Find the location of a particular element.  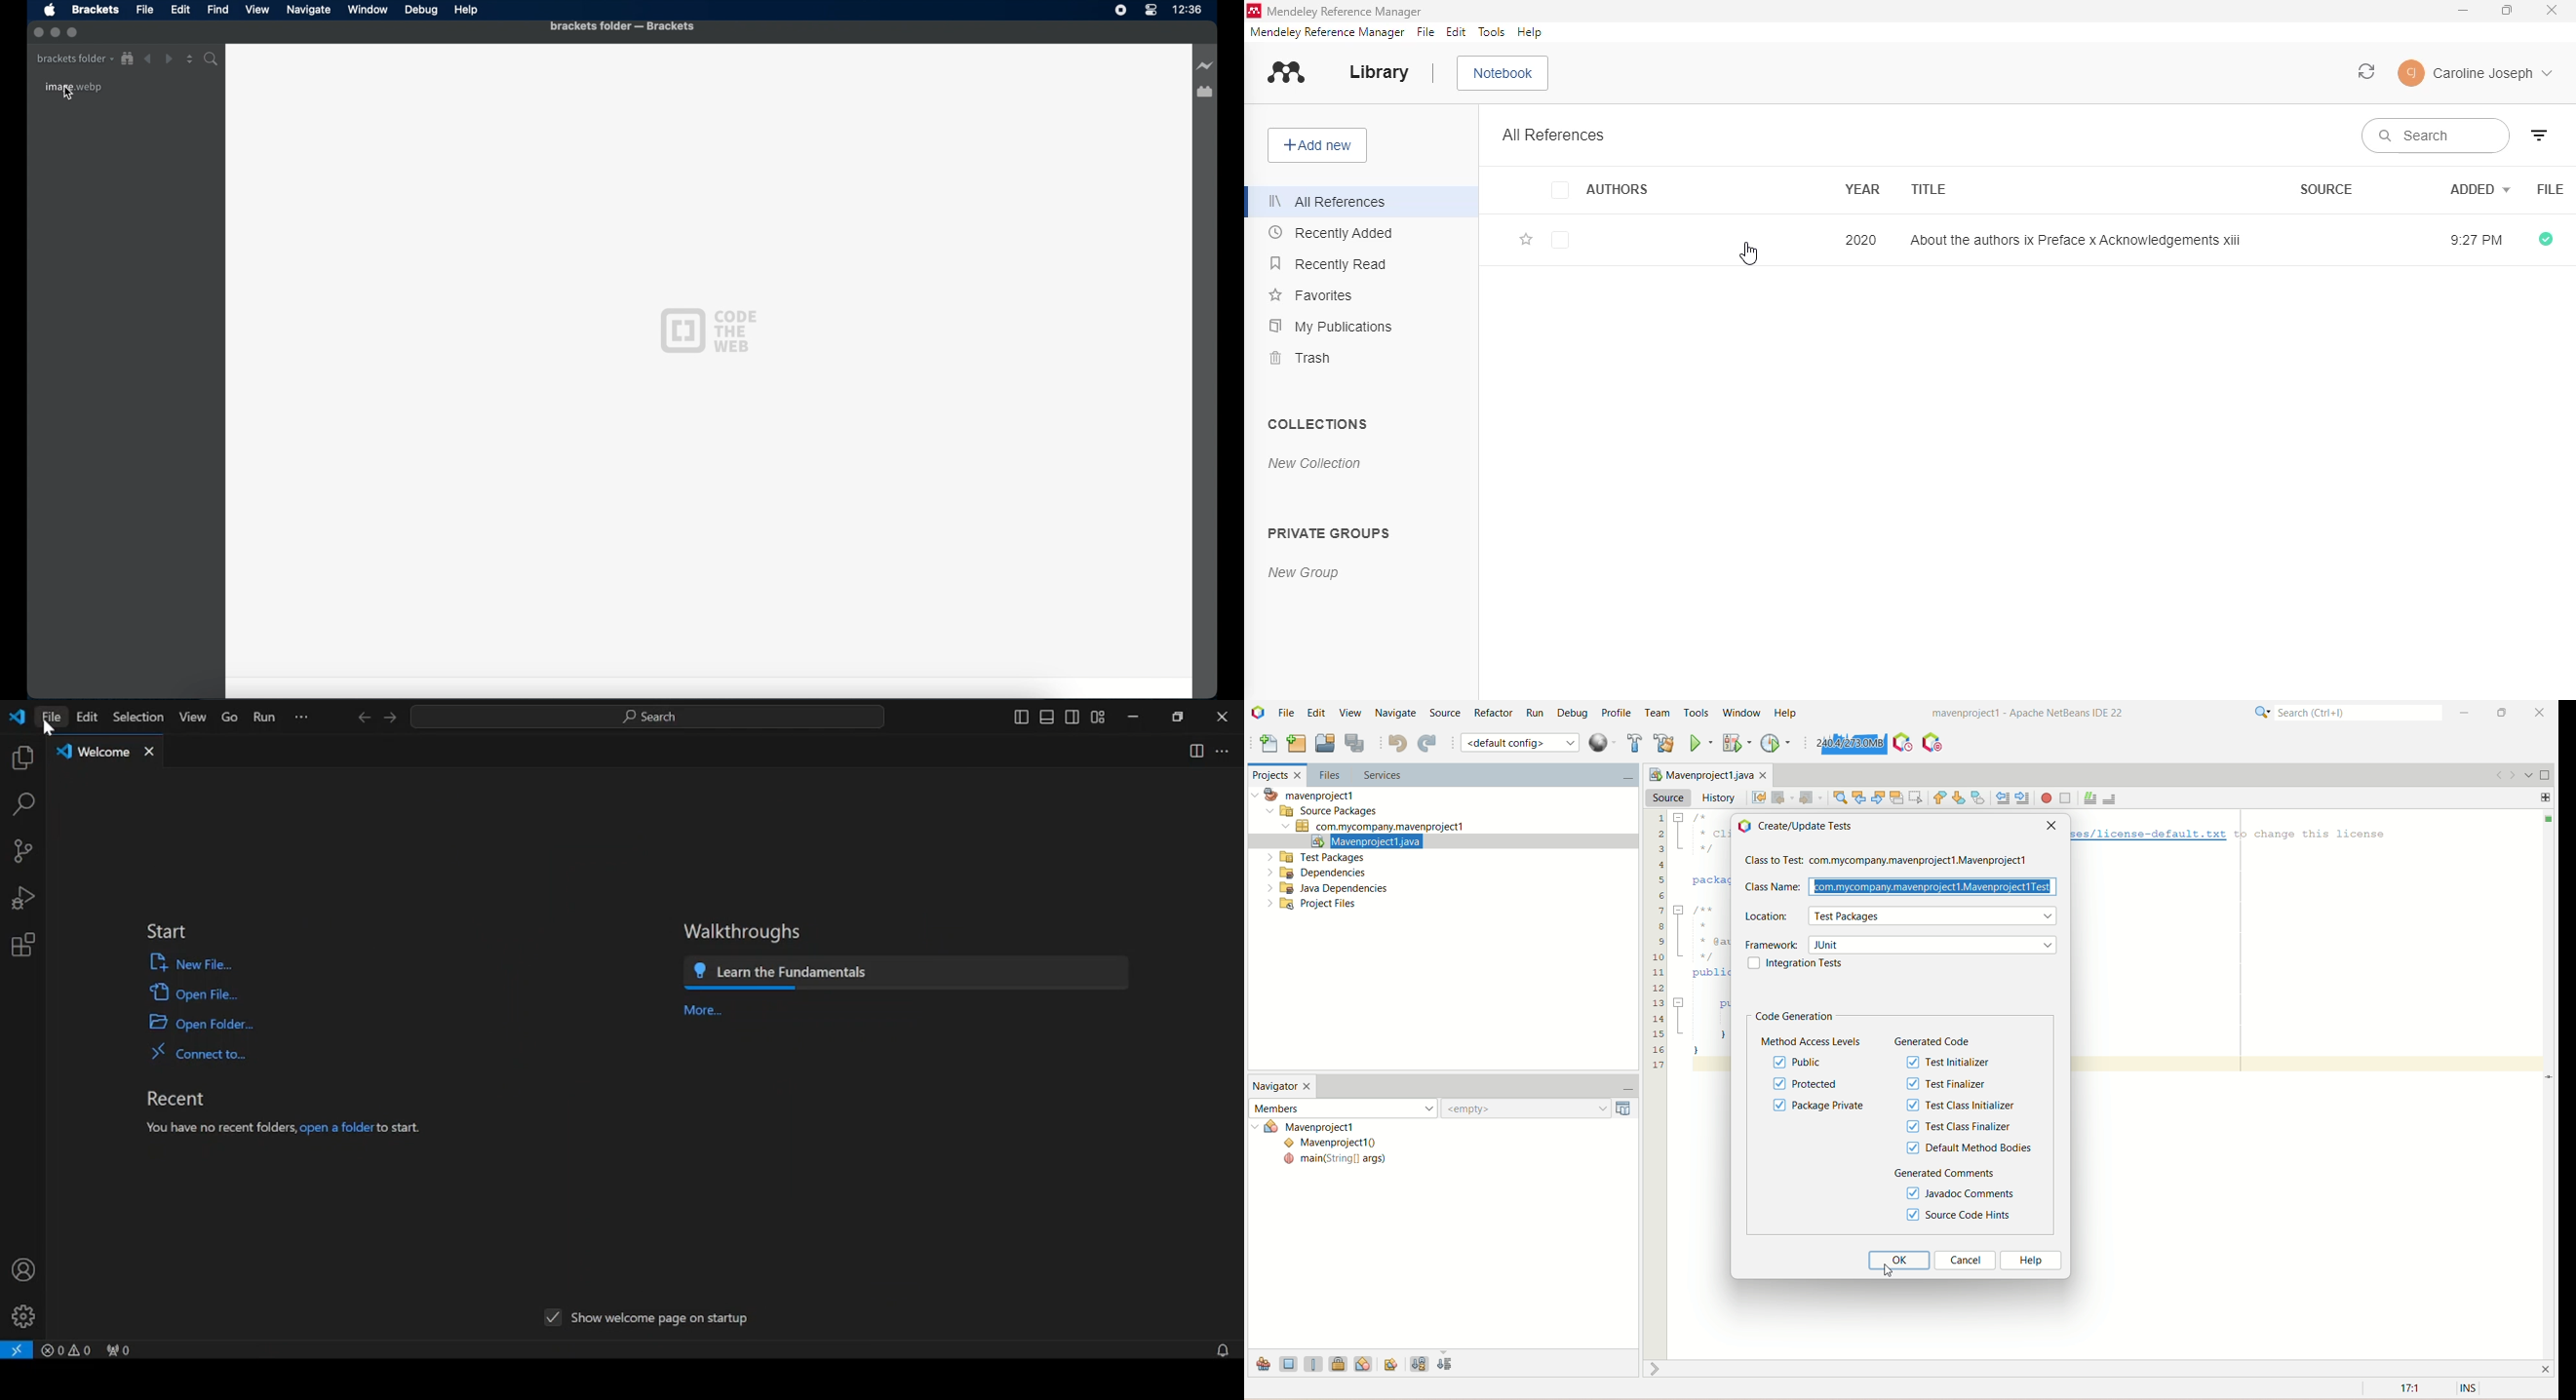

profile IDE is located at coordinates (1903, 742).